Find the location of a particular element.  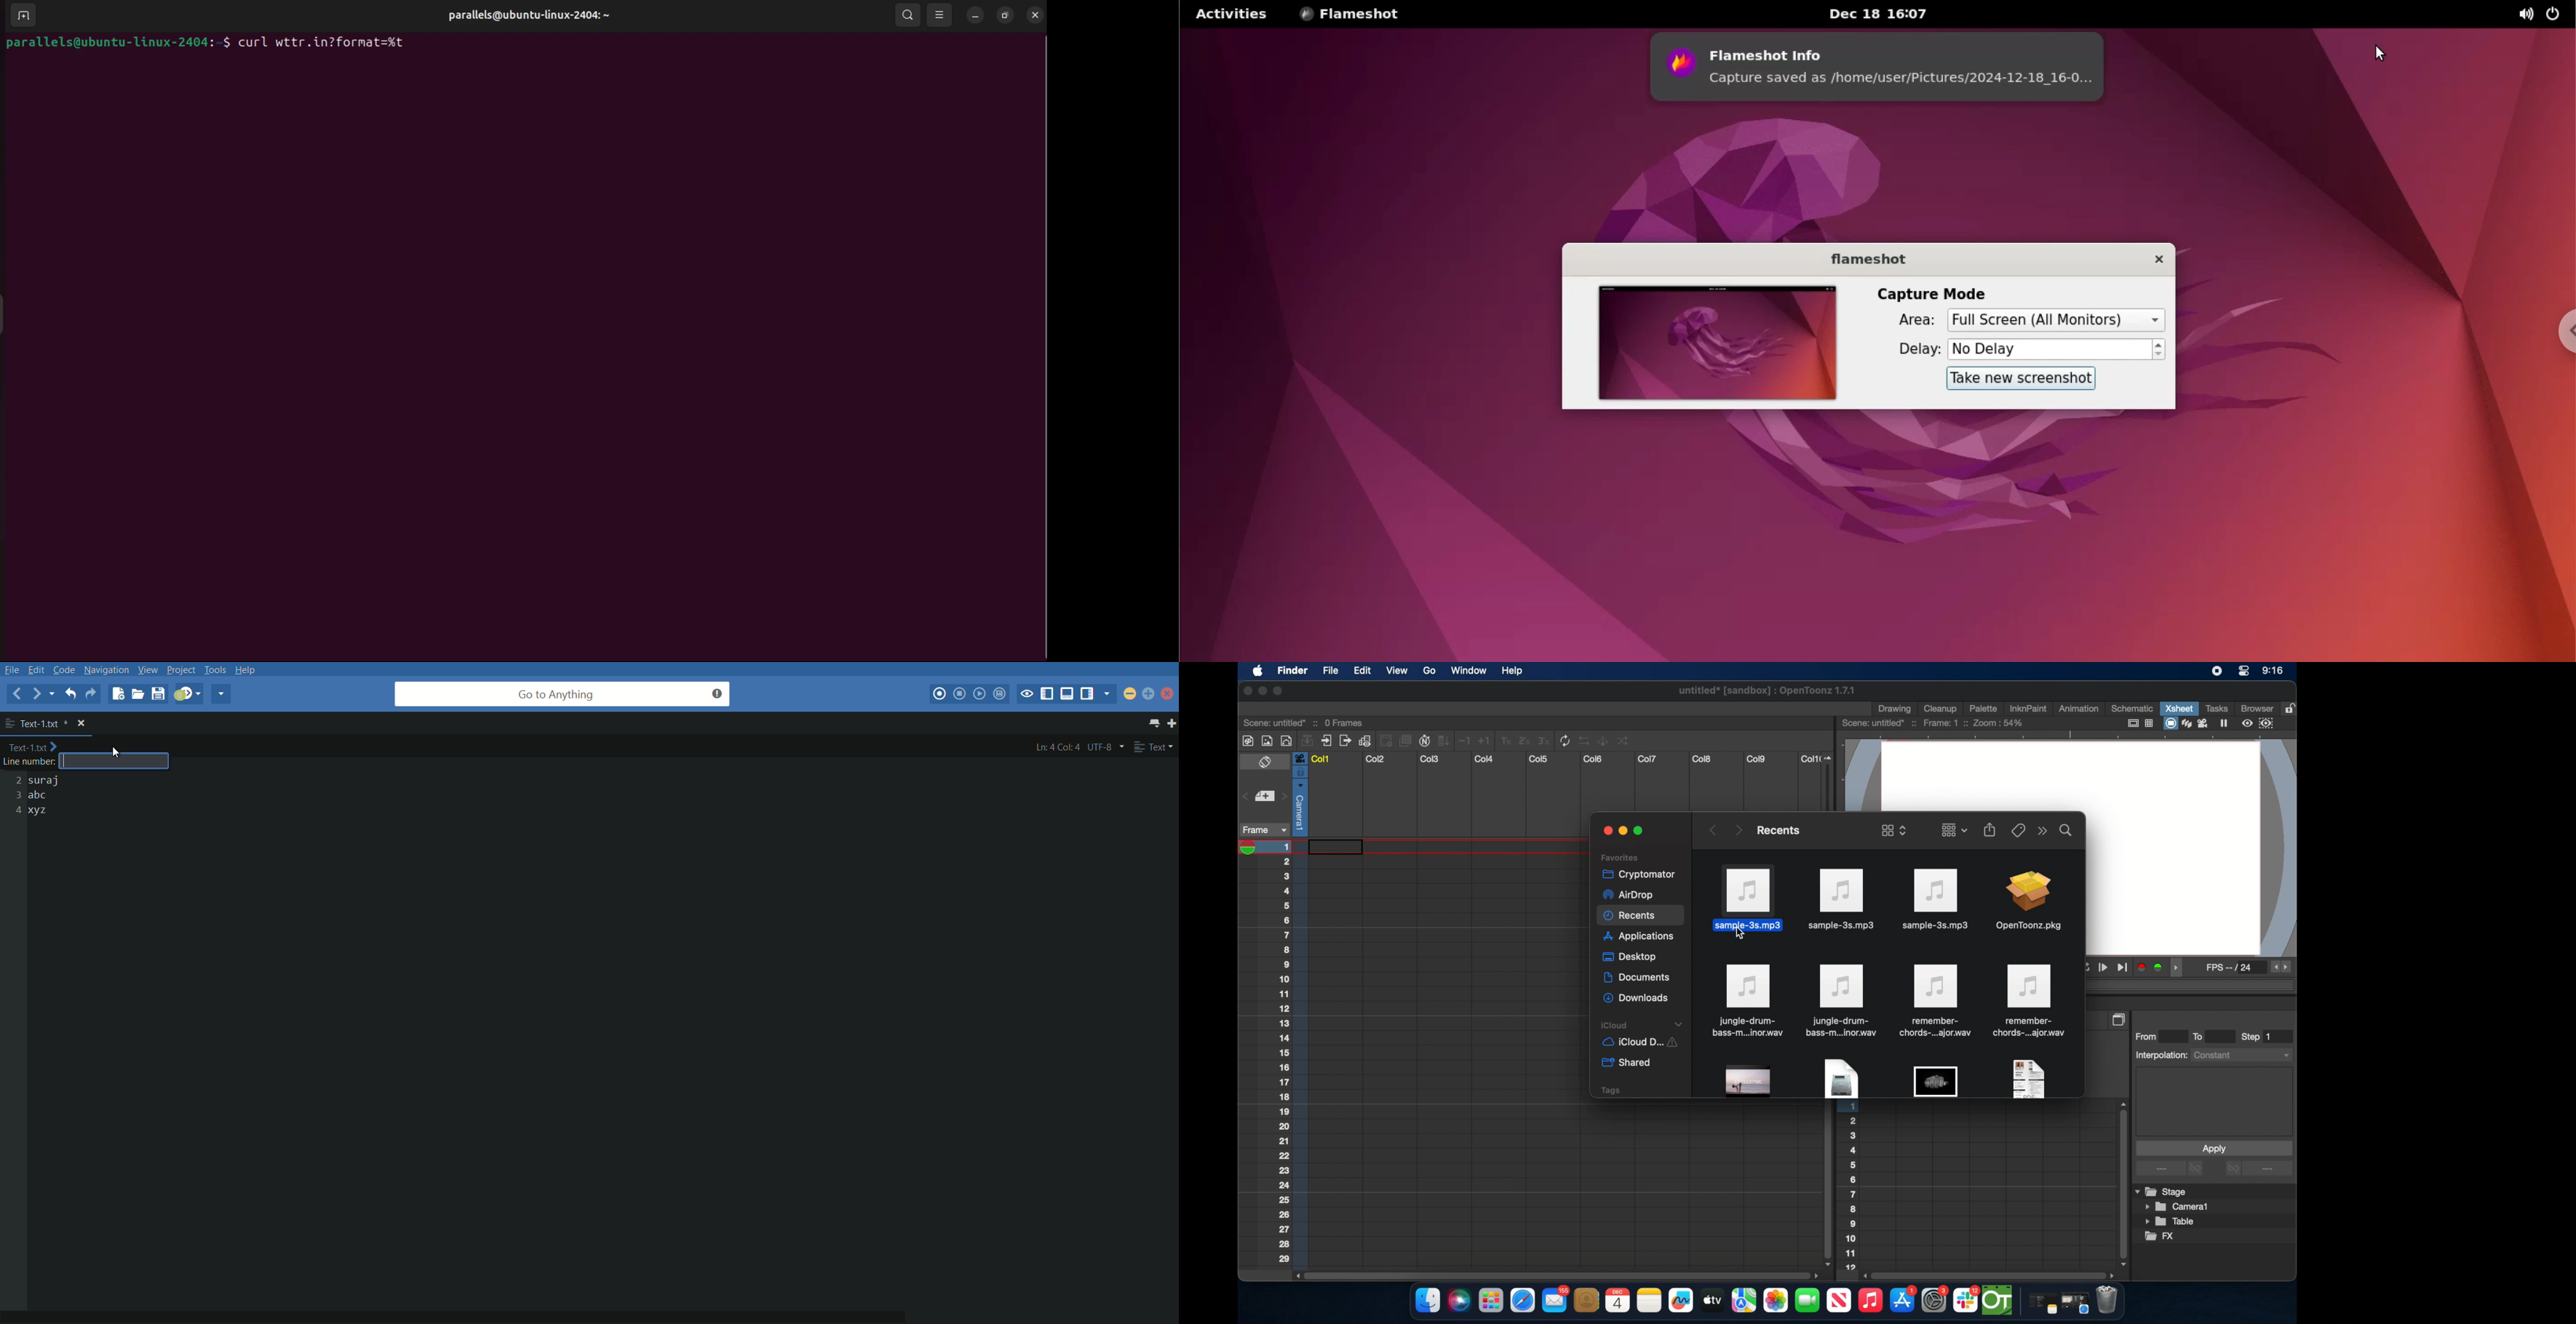

mp3 icon is located at coordinates (1934, 899).